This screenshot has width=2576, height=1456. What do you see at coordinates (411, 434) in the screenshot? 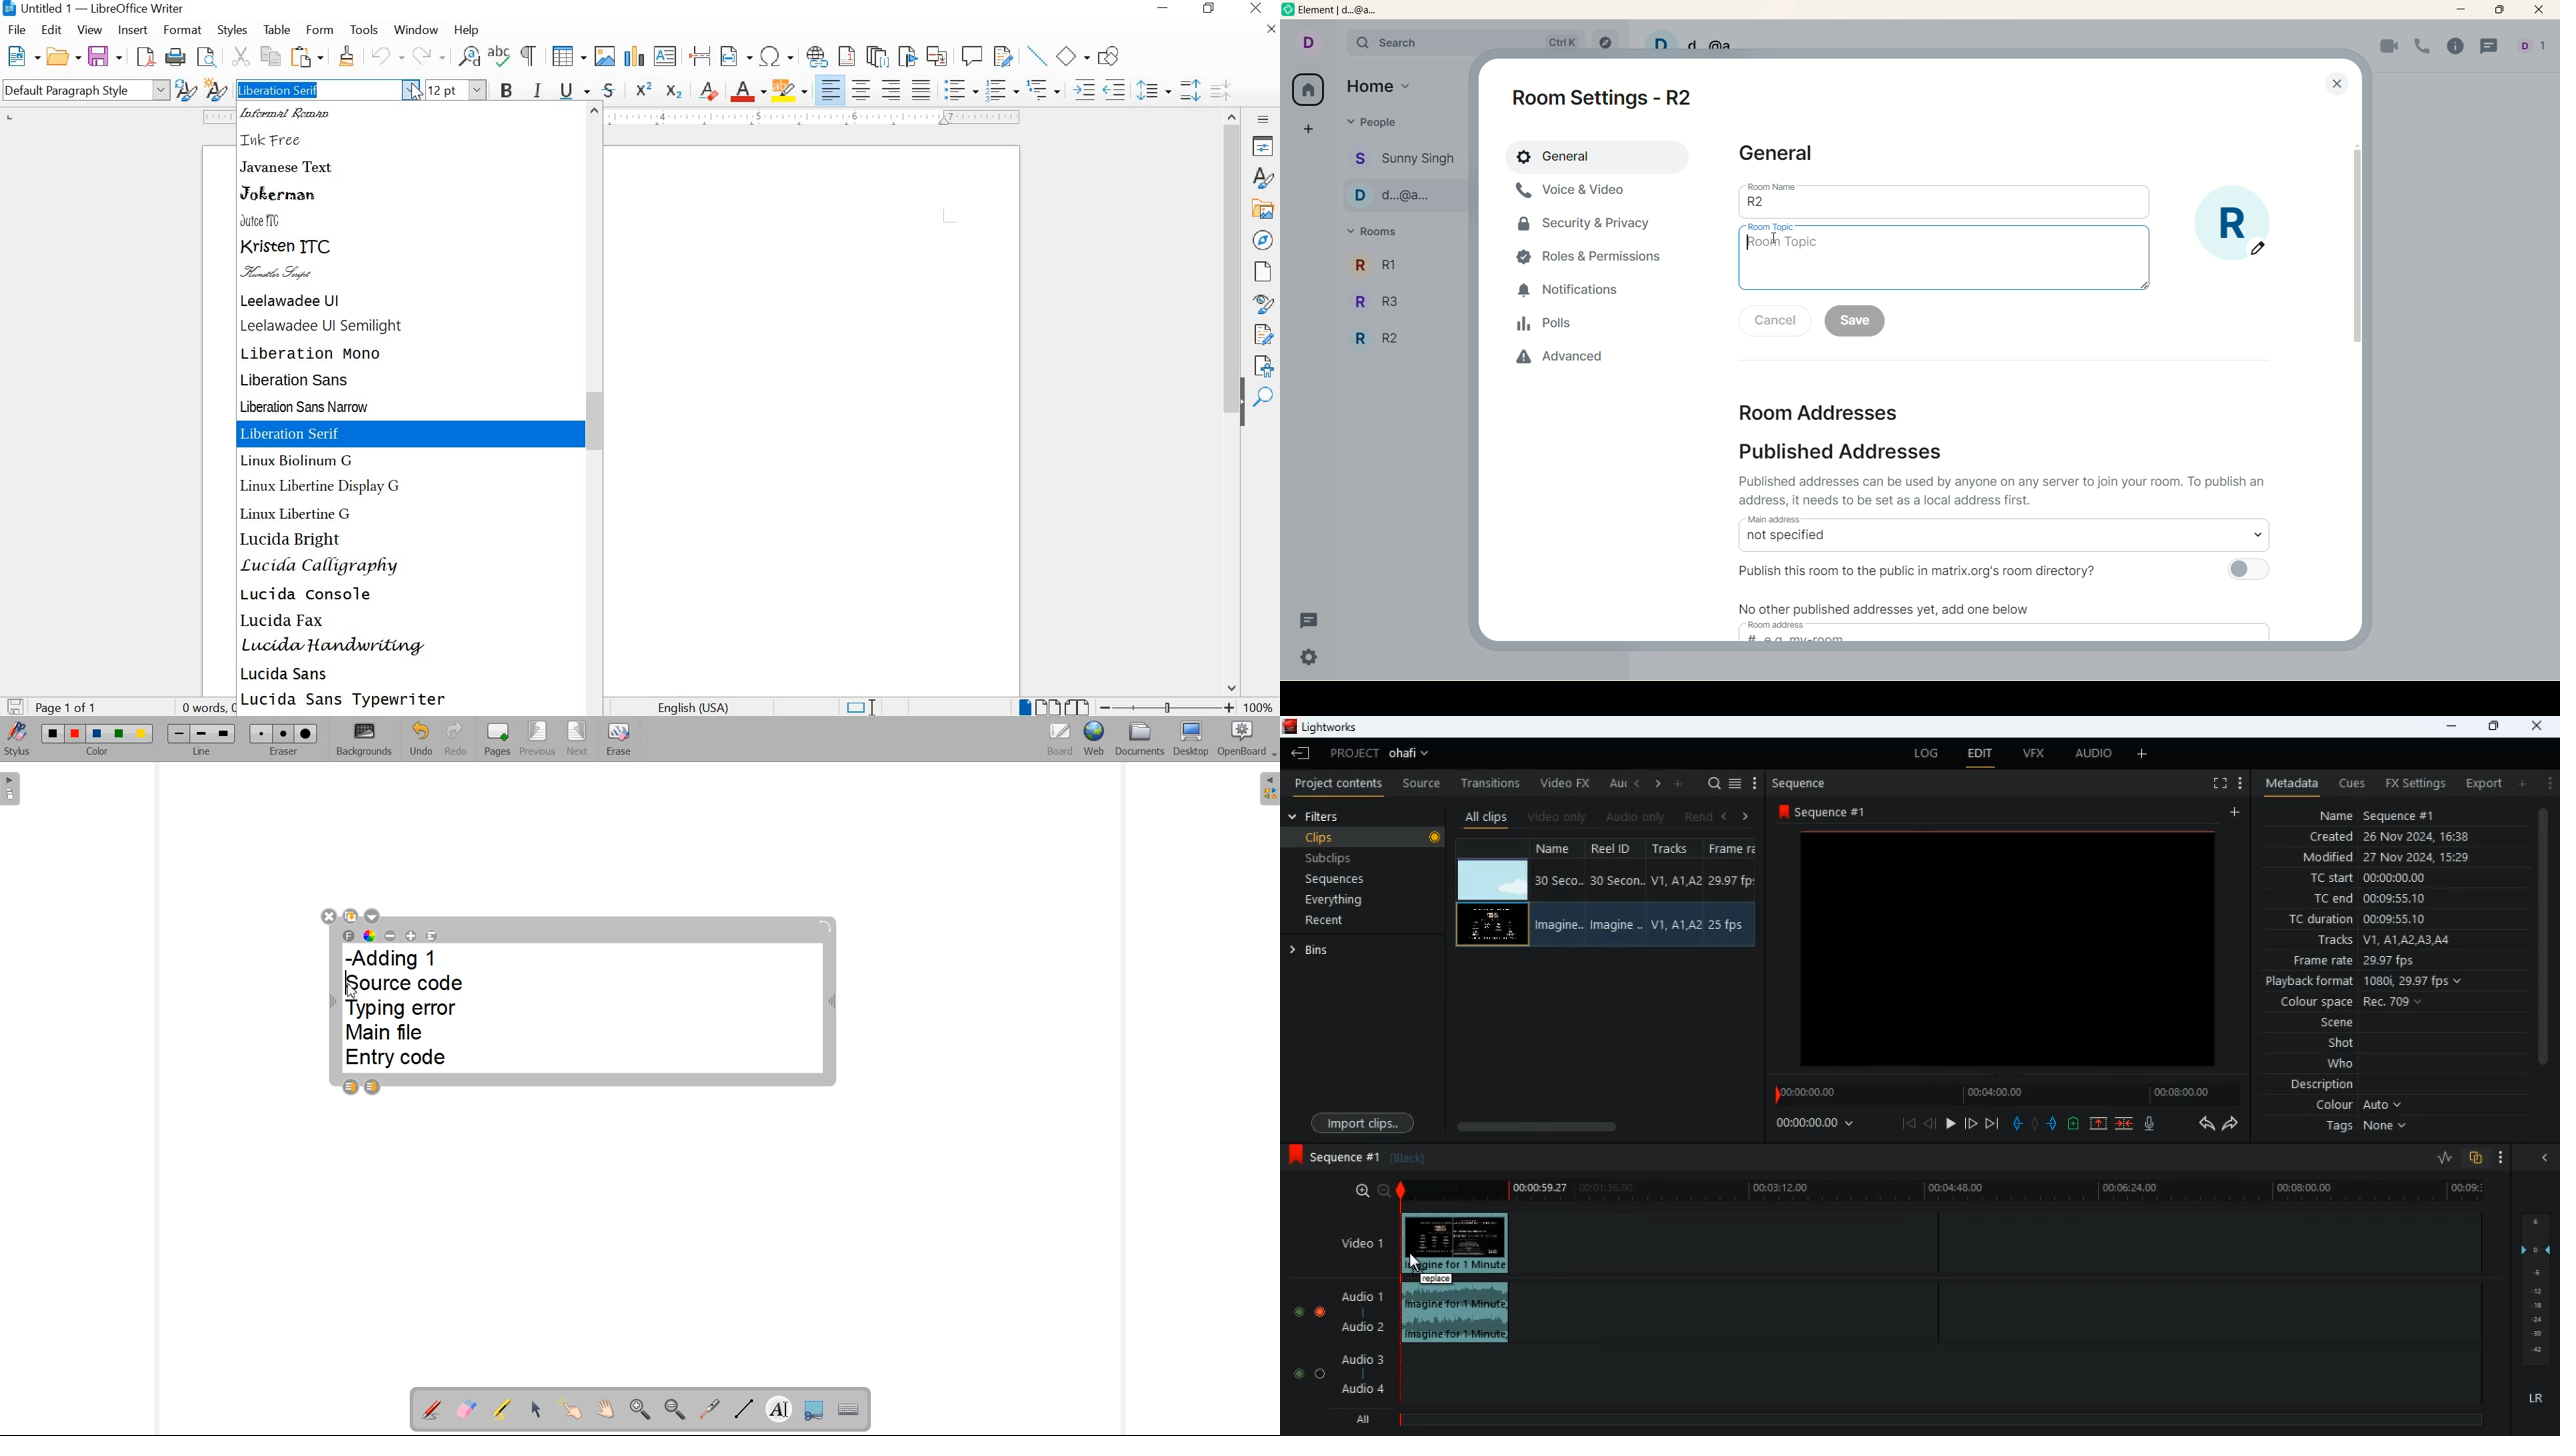
I see `LIBERATION SERIF` at bounding box center [411, 434].